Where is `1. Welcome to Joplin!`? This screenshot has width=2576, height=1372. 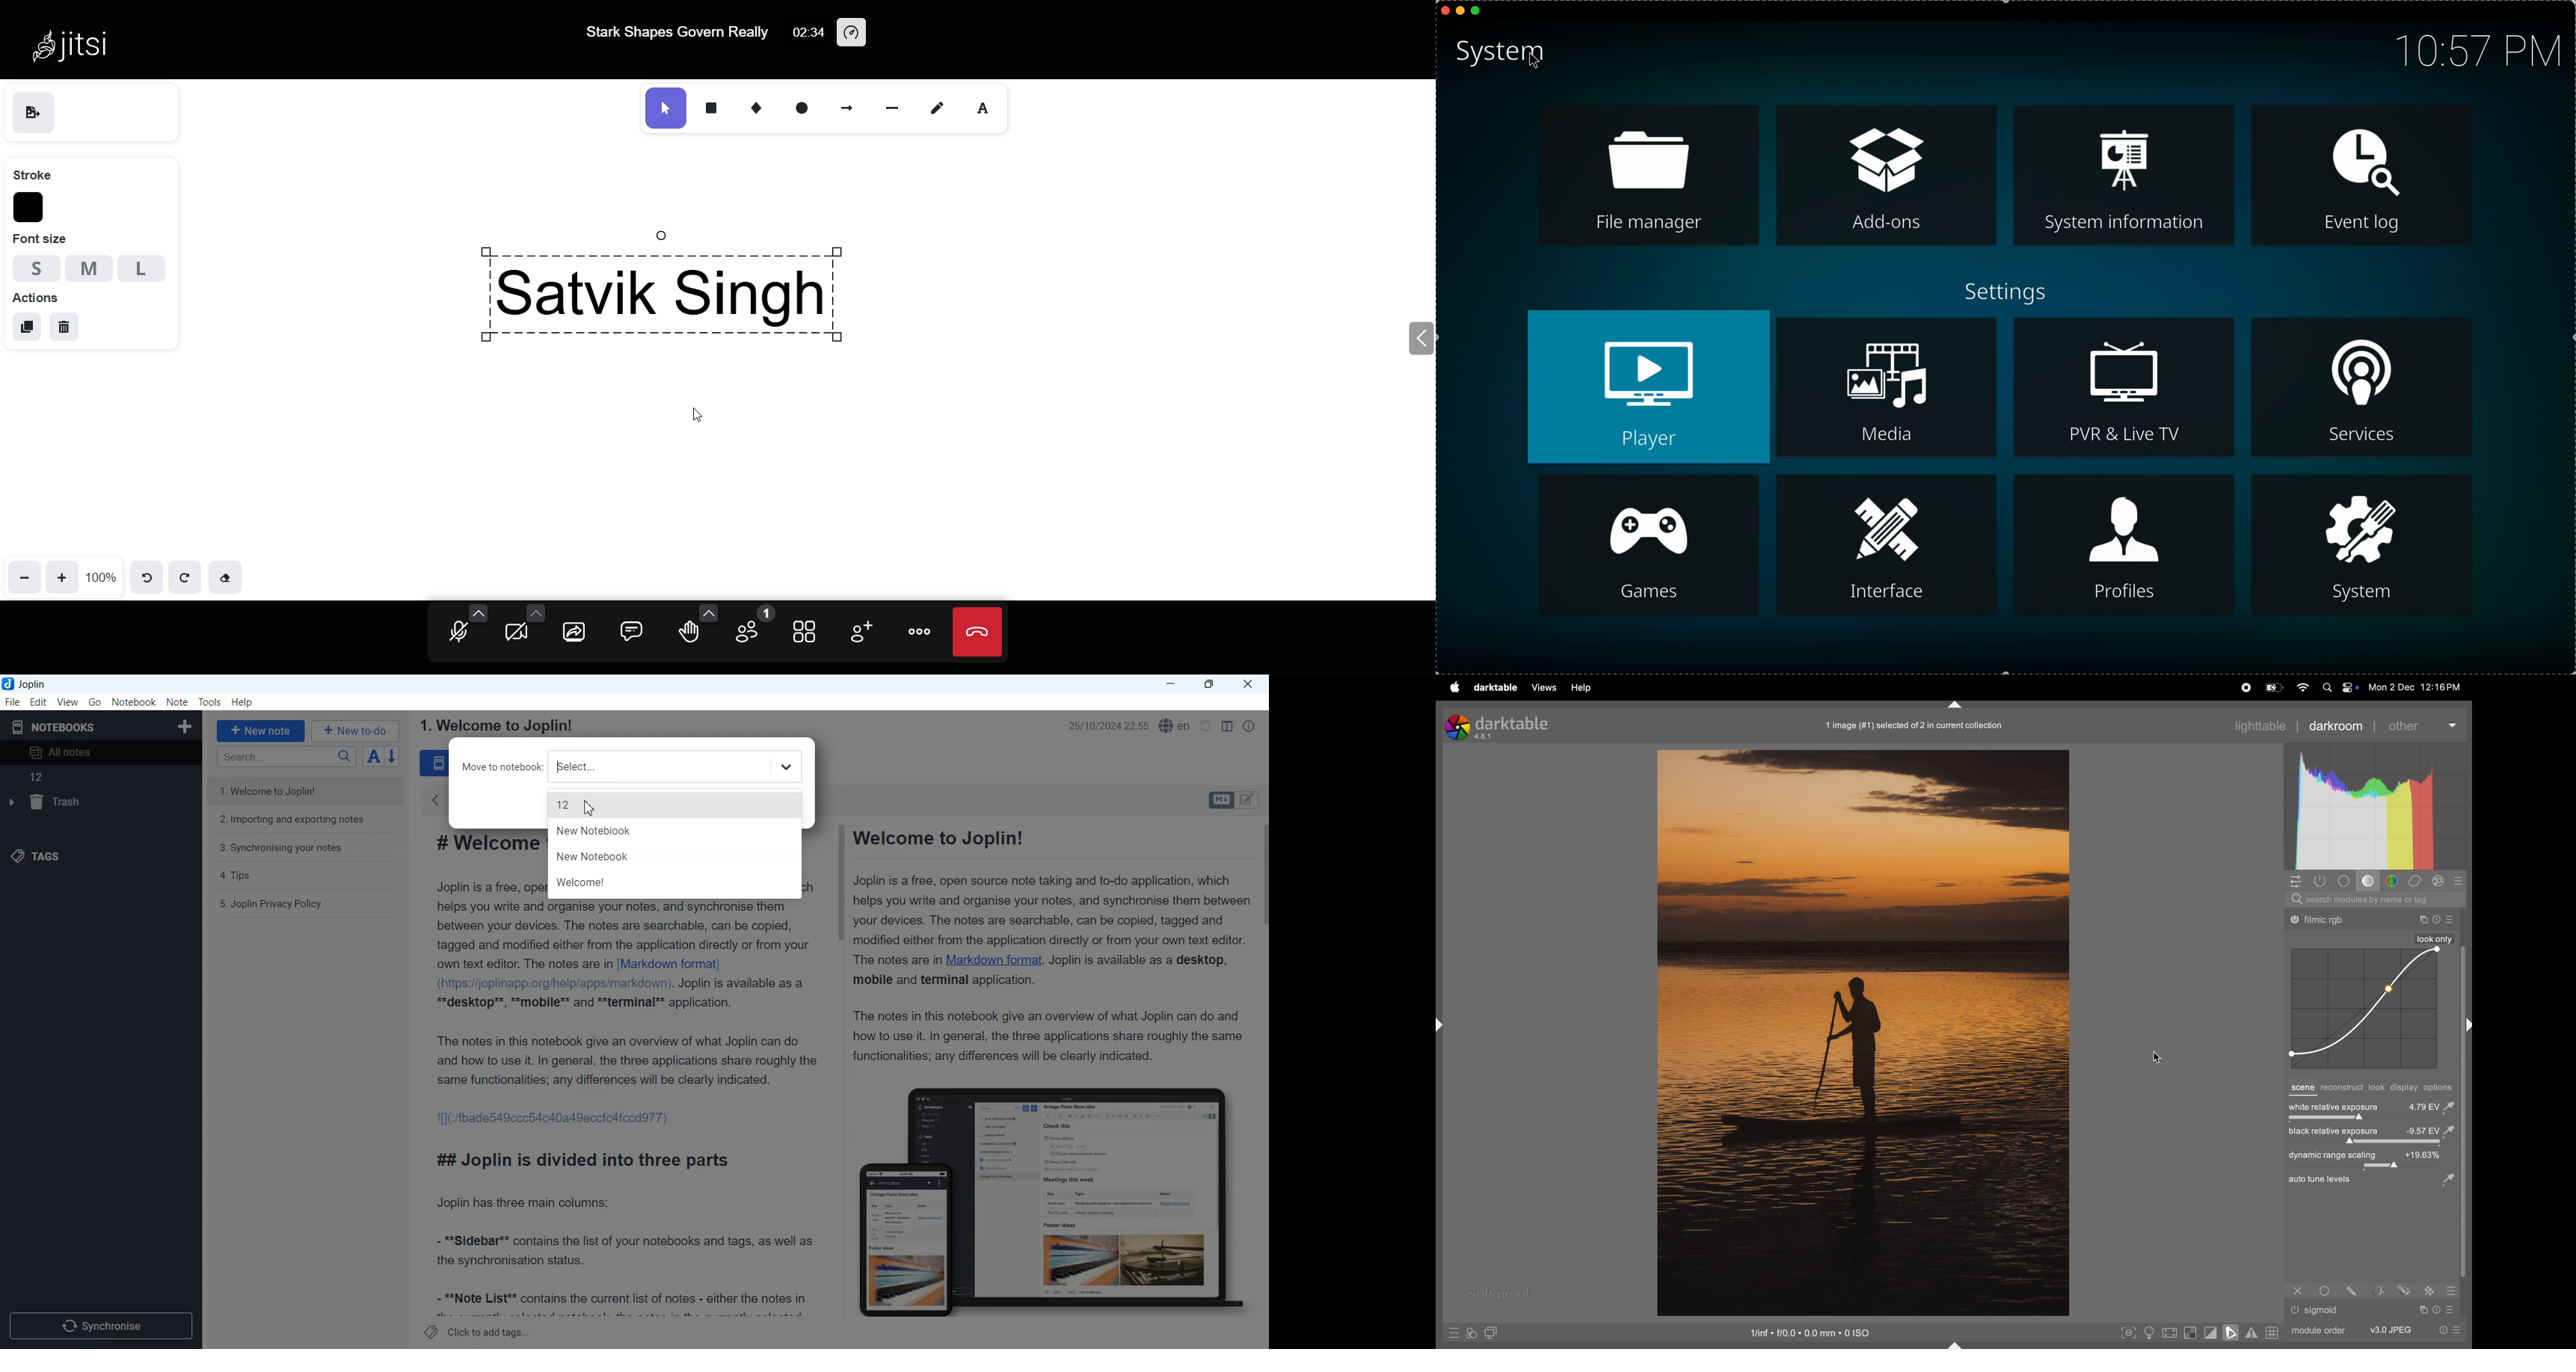 1. Welcome to Joplin! is located at coordinates (495, 725).